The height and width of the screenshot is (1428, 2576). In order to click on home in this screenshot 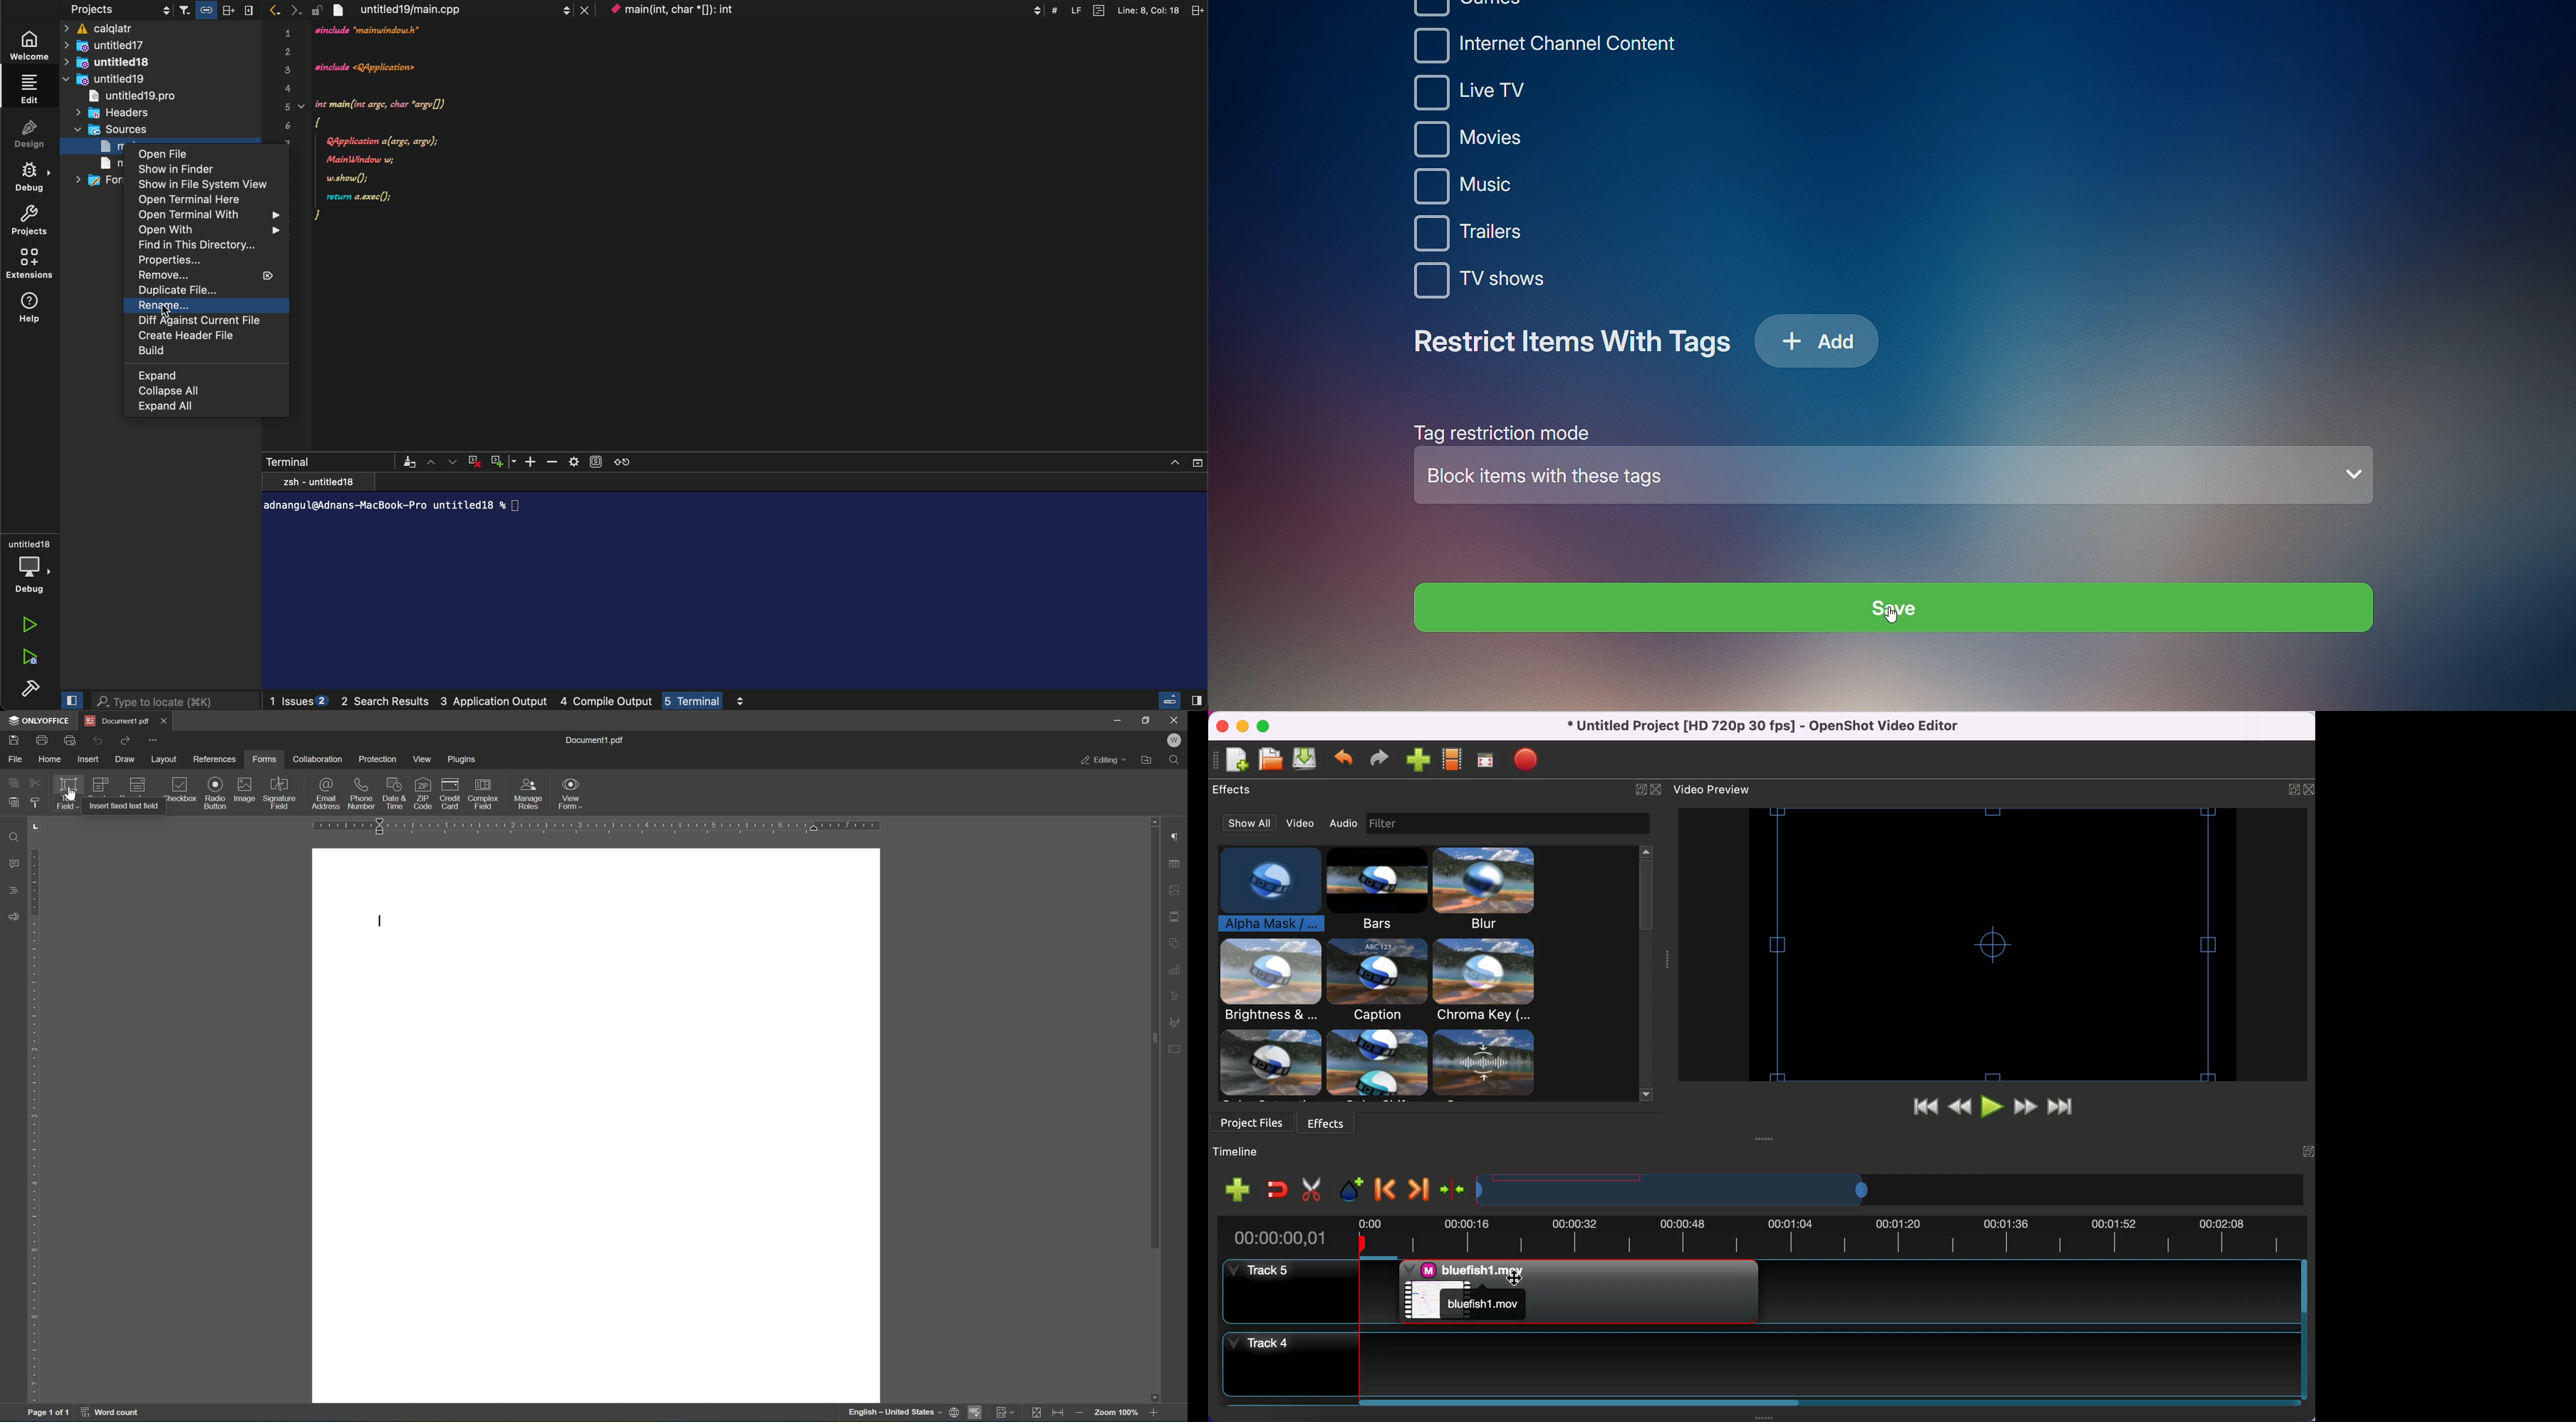, I will do `click(51, 760)`.